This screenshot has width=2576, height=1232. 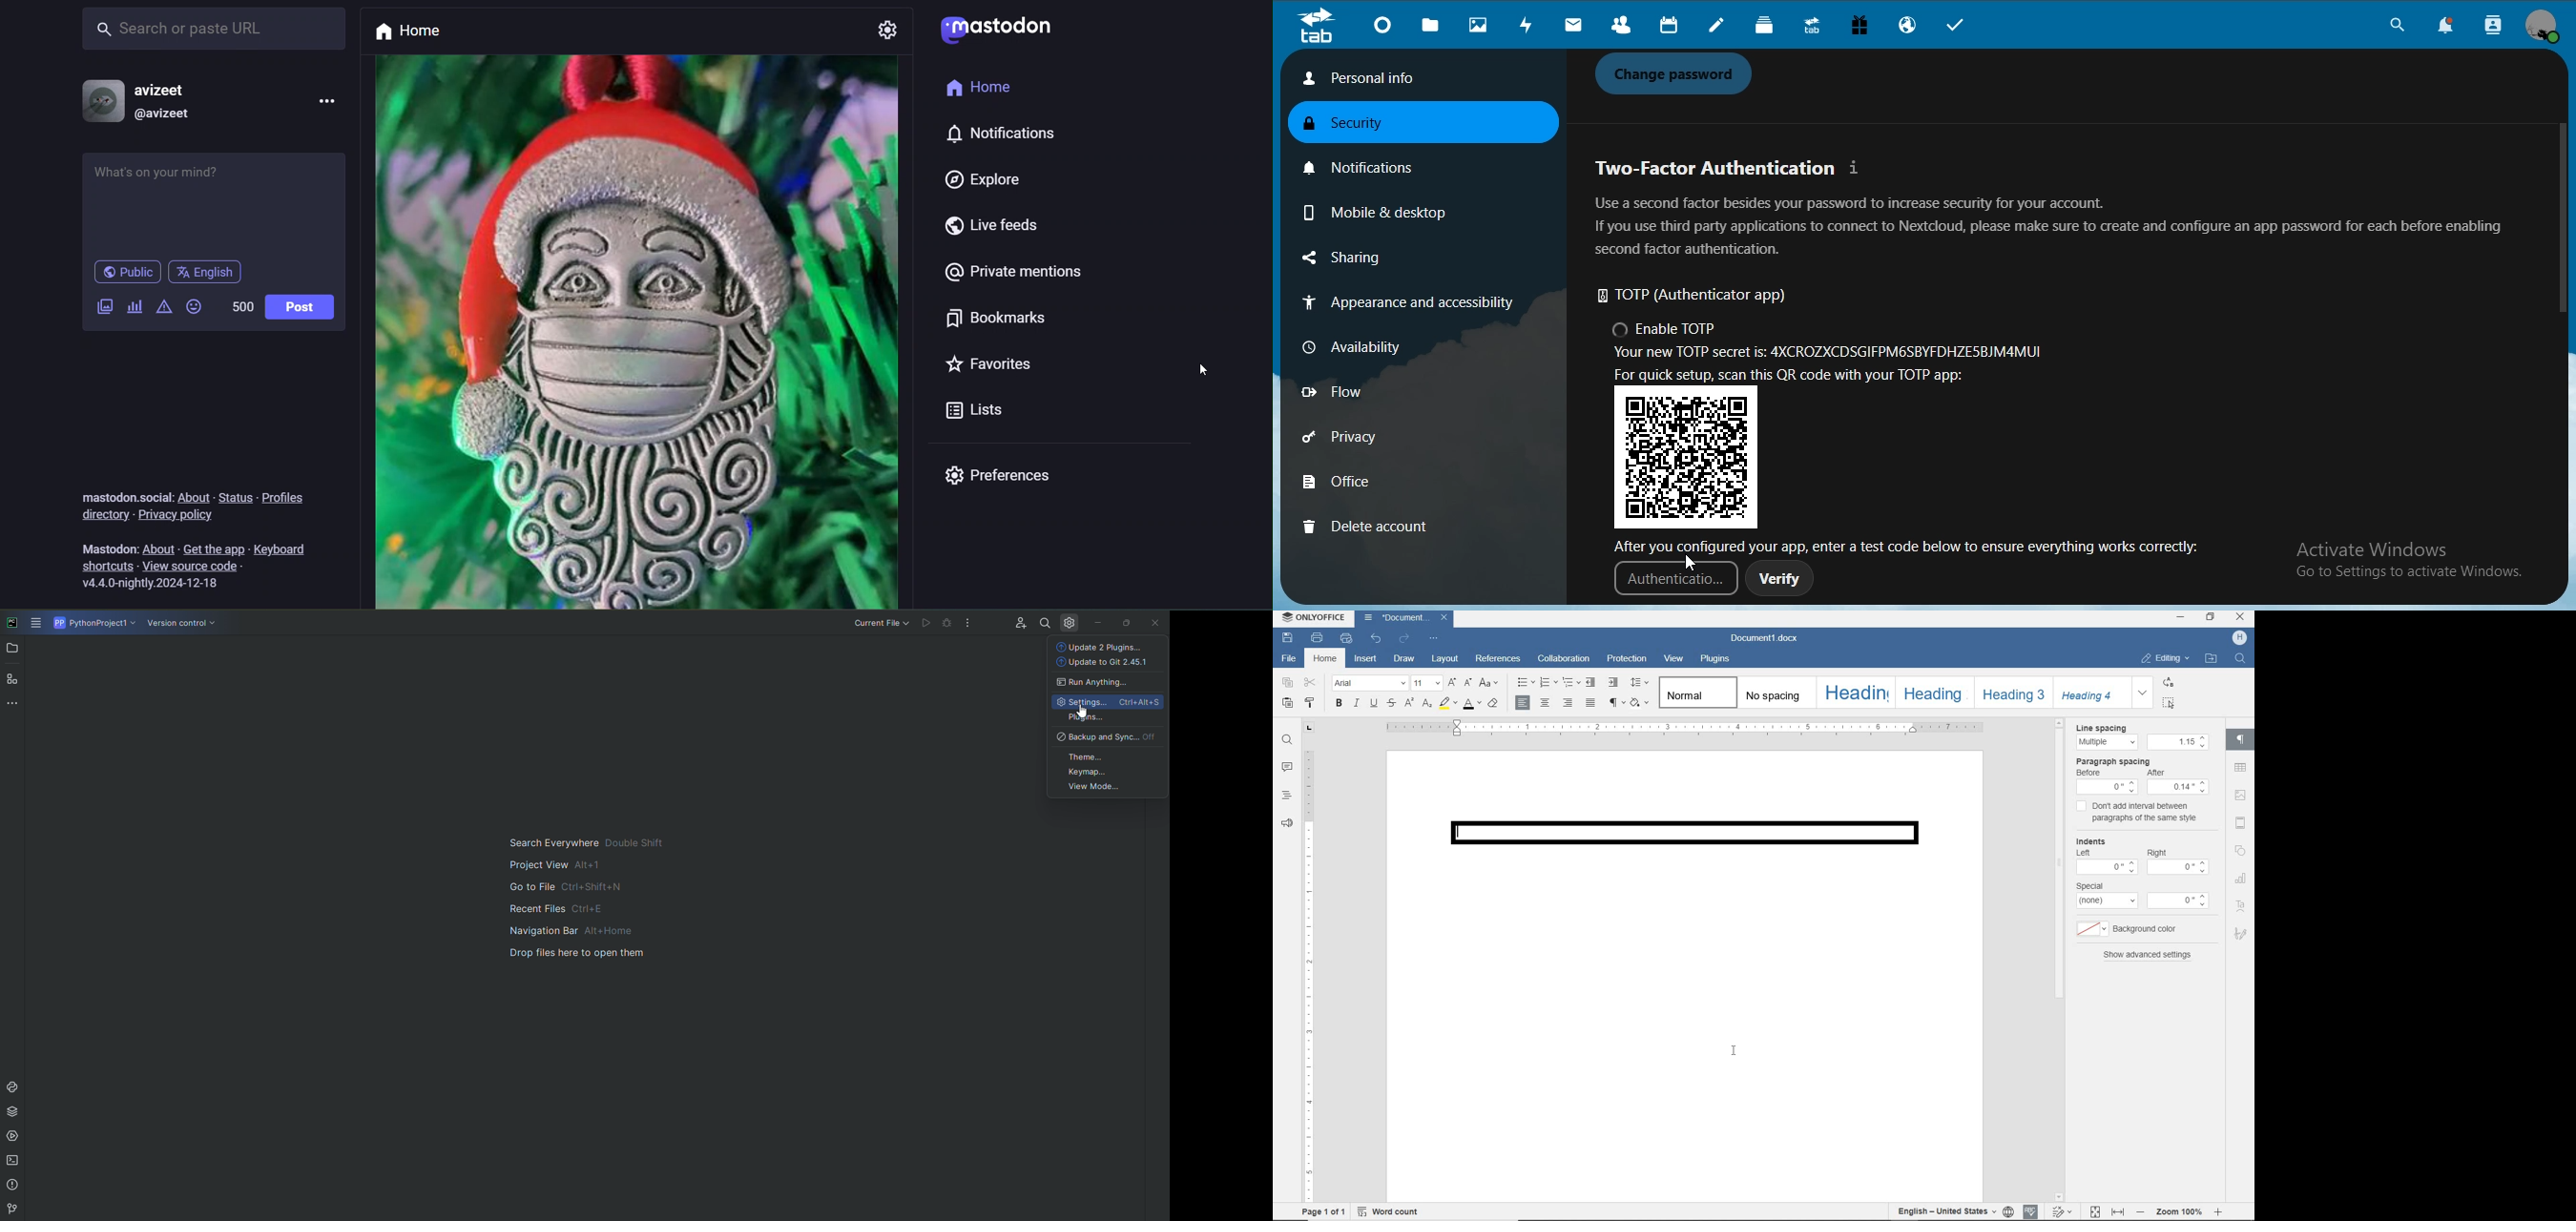 What do you see at coordinates (1285, 822) in the screenshot?
I see `feedback & support` at bounding box center [1285, 822].